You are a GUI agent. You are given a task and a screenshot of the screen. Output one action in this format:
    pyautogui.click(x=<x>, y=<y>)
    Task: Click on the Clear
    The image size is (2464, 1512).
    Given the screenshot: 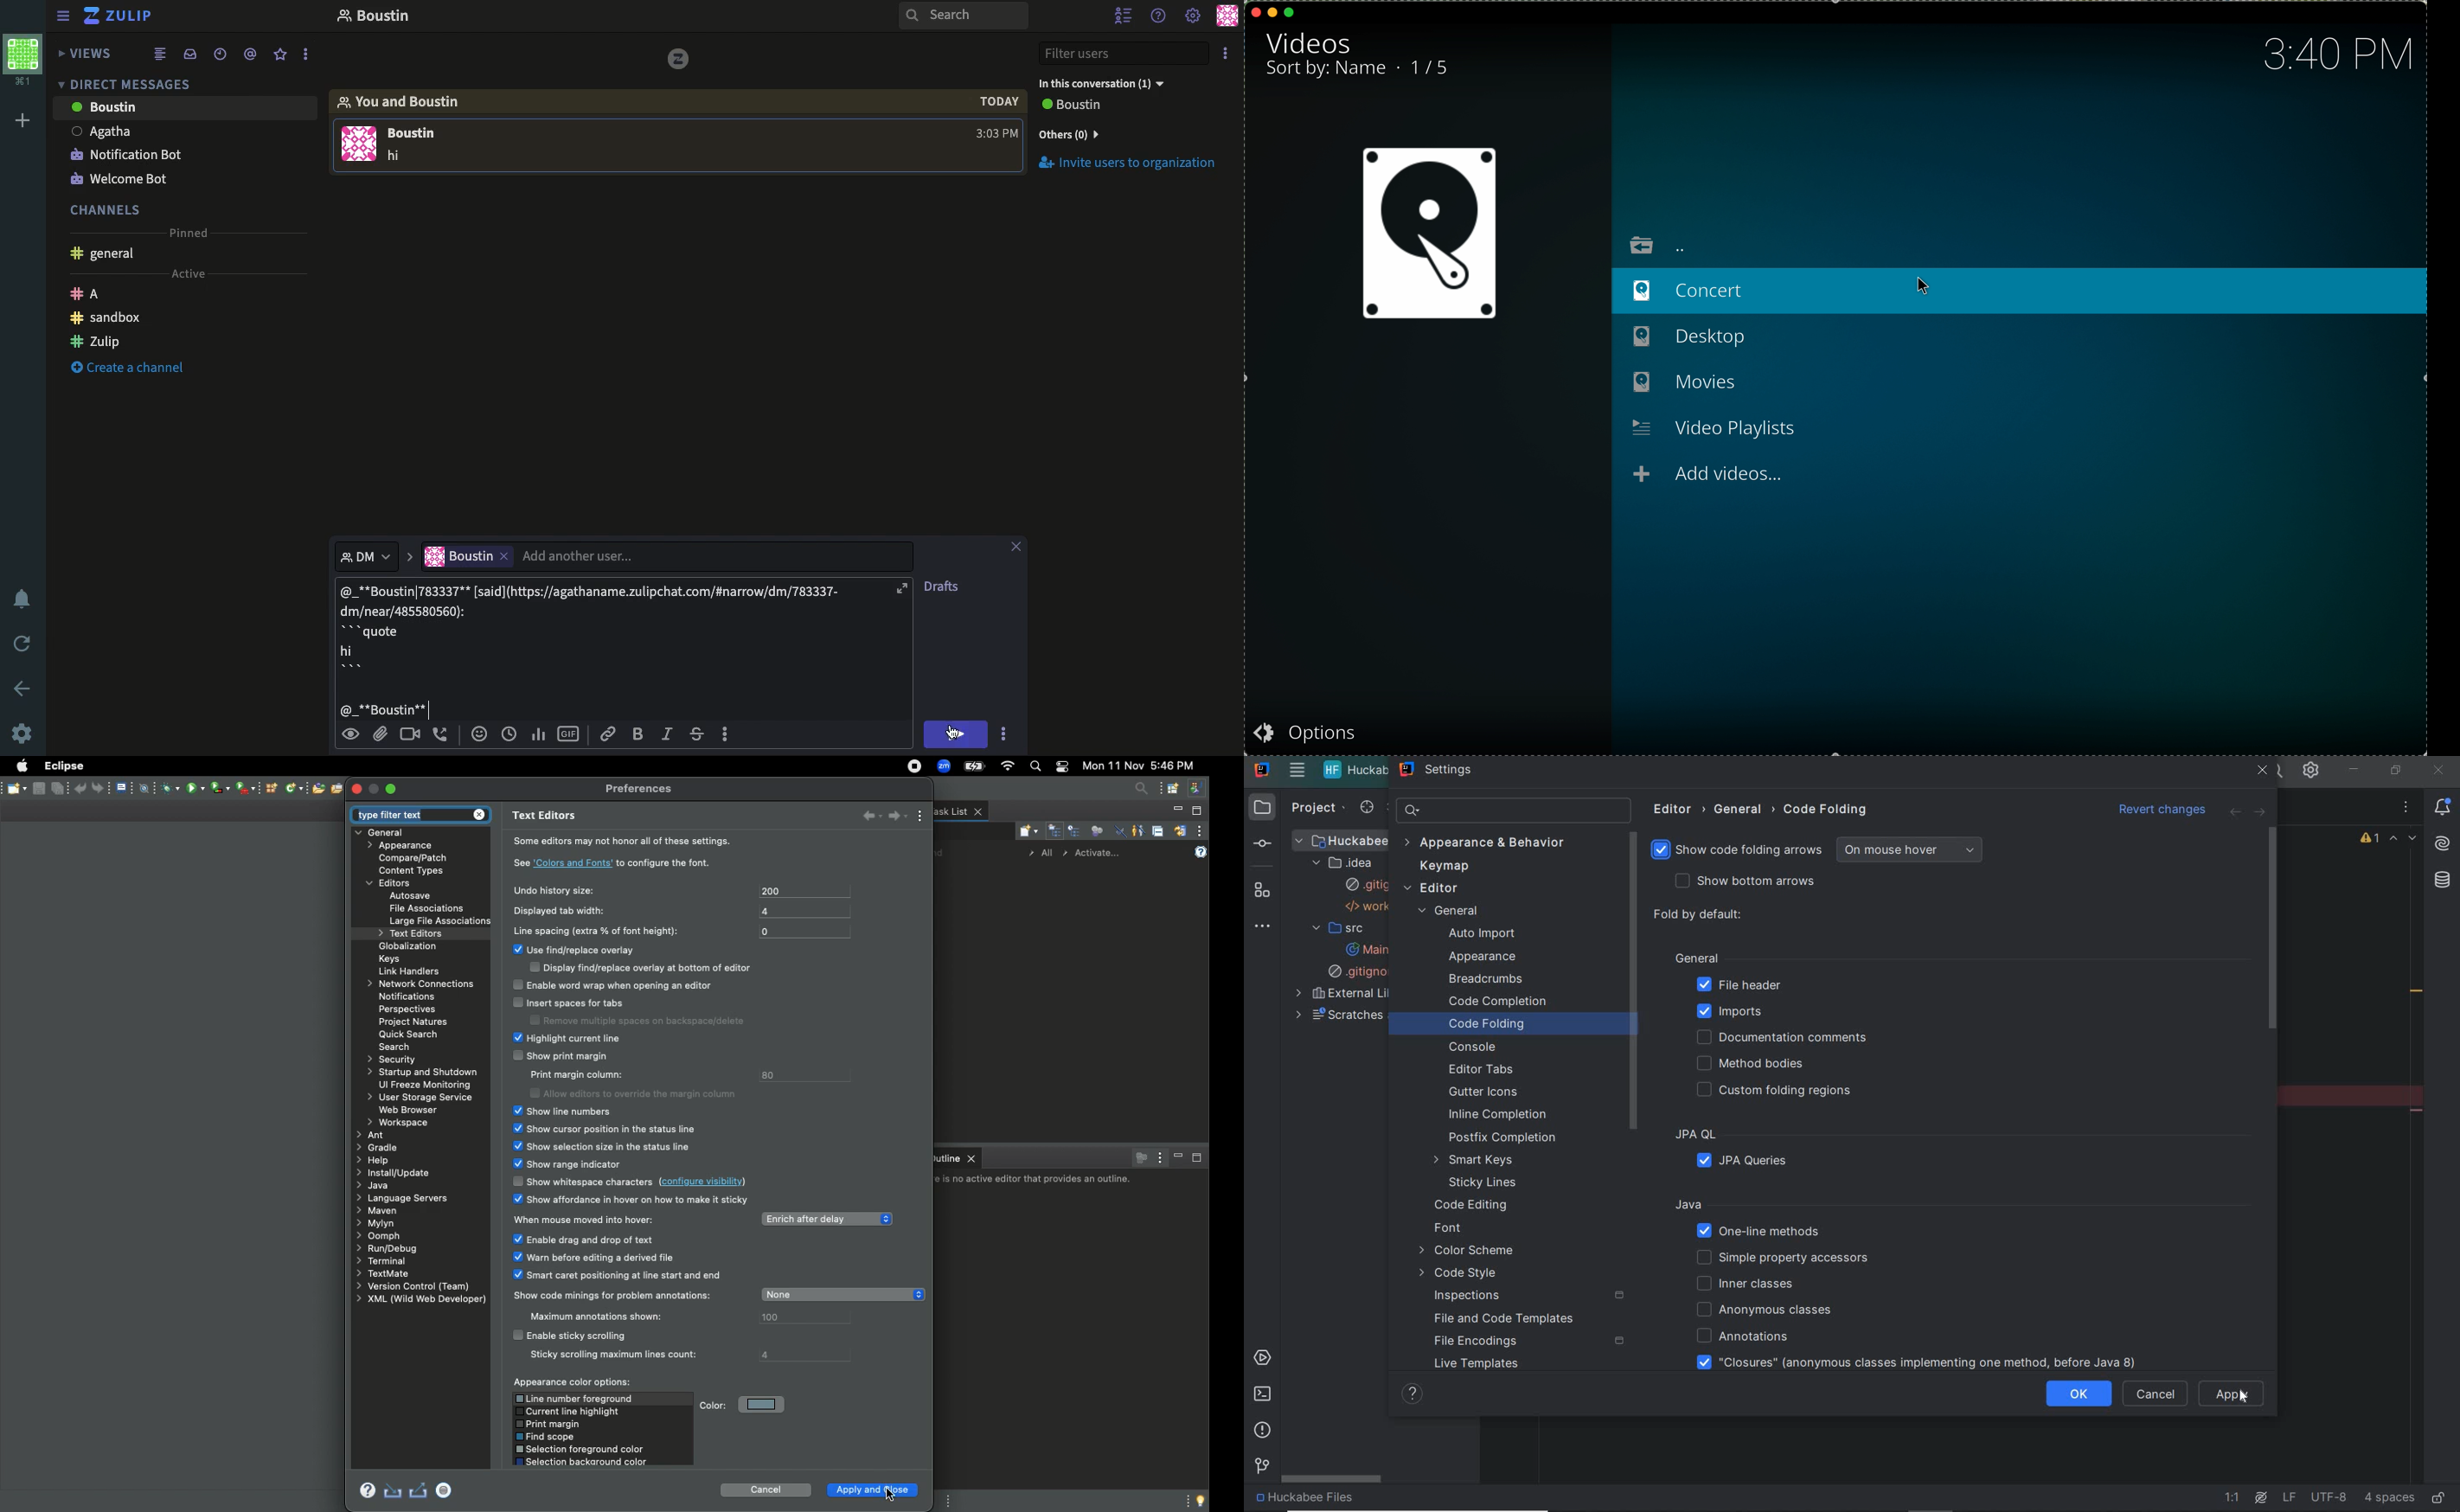 What is the action you would take?
    pyautogui.click(x=1023, y=545)
    